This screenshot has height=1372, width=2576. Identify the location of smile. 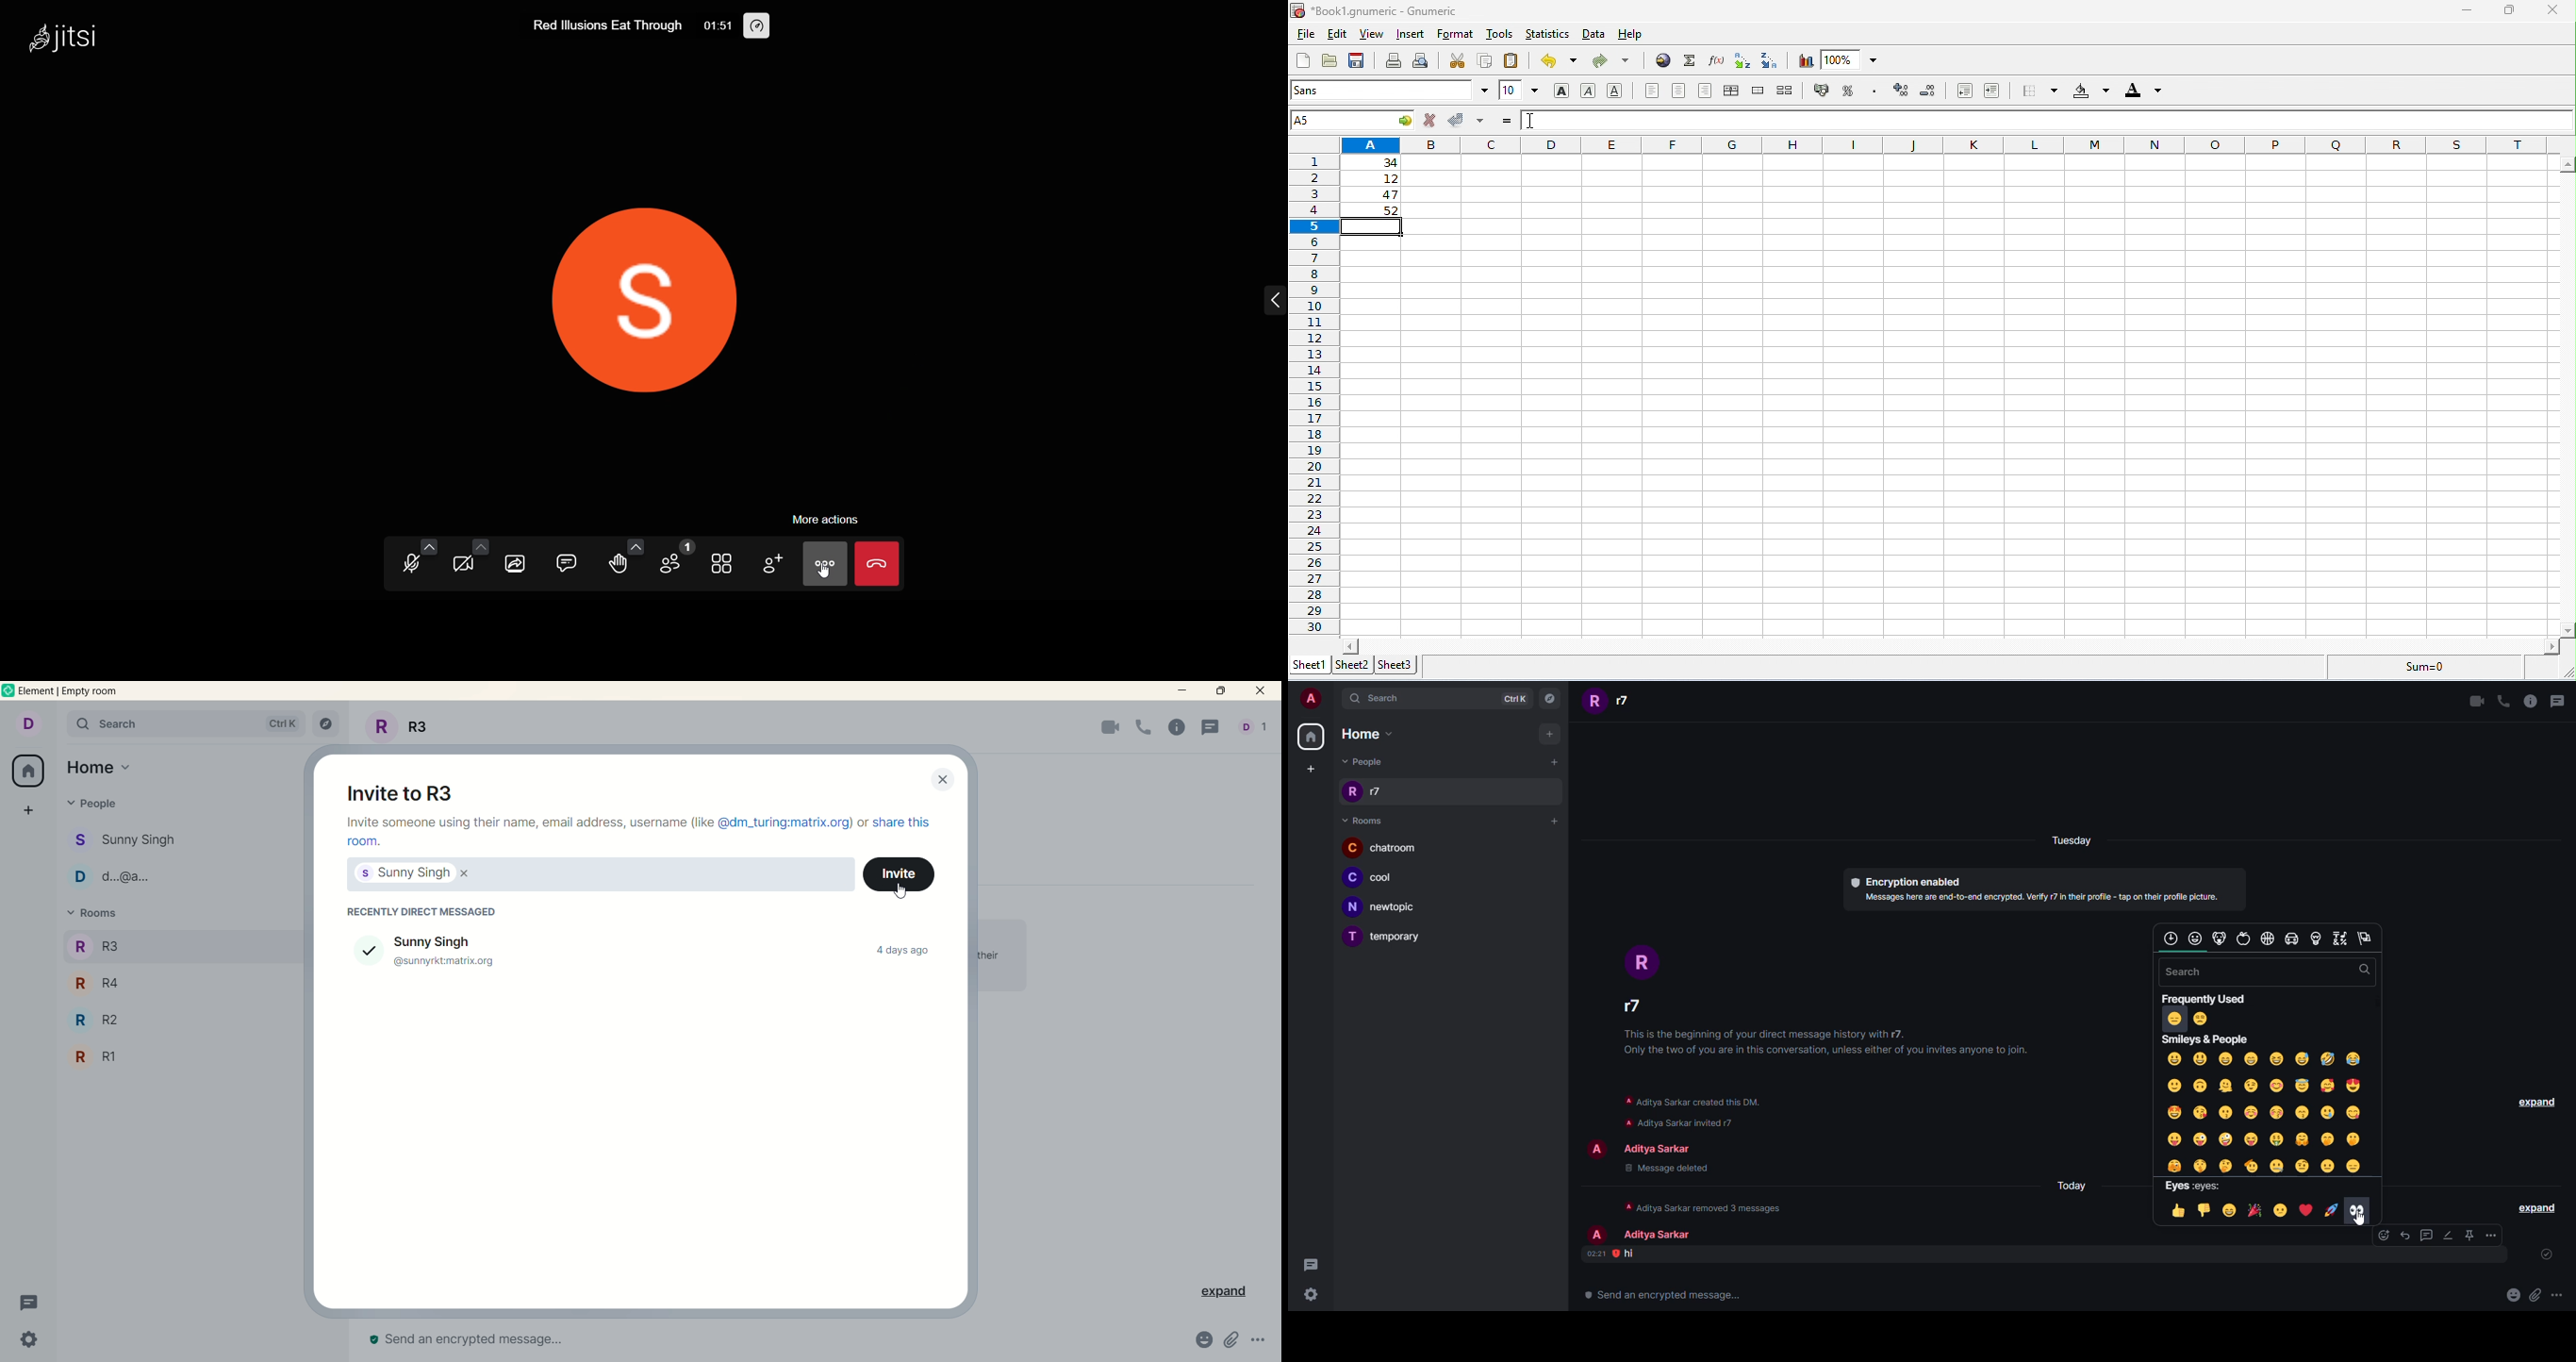
(2254, 1211).